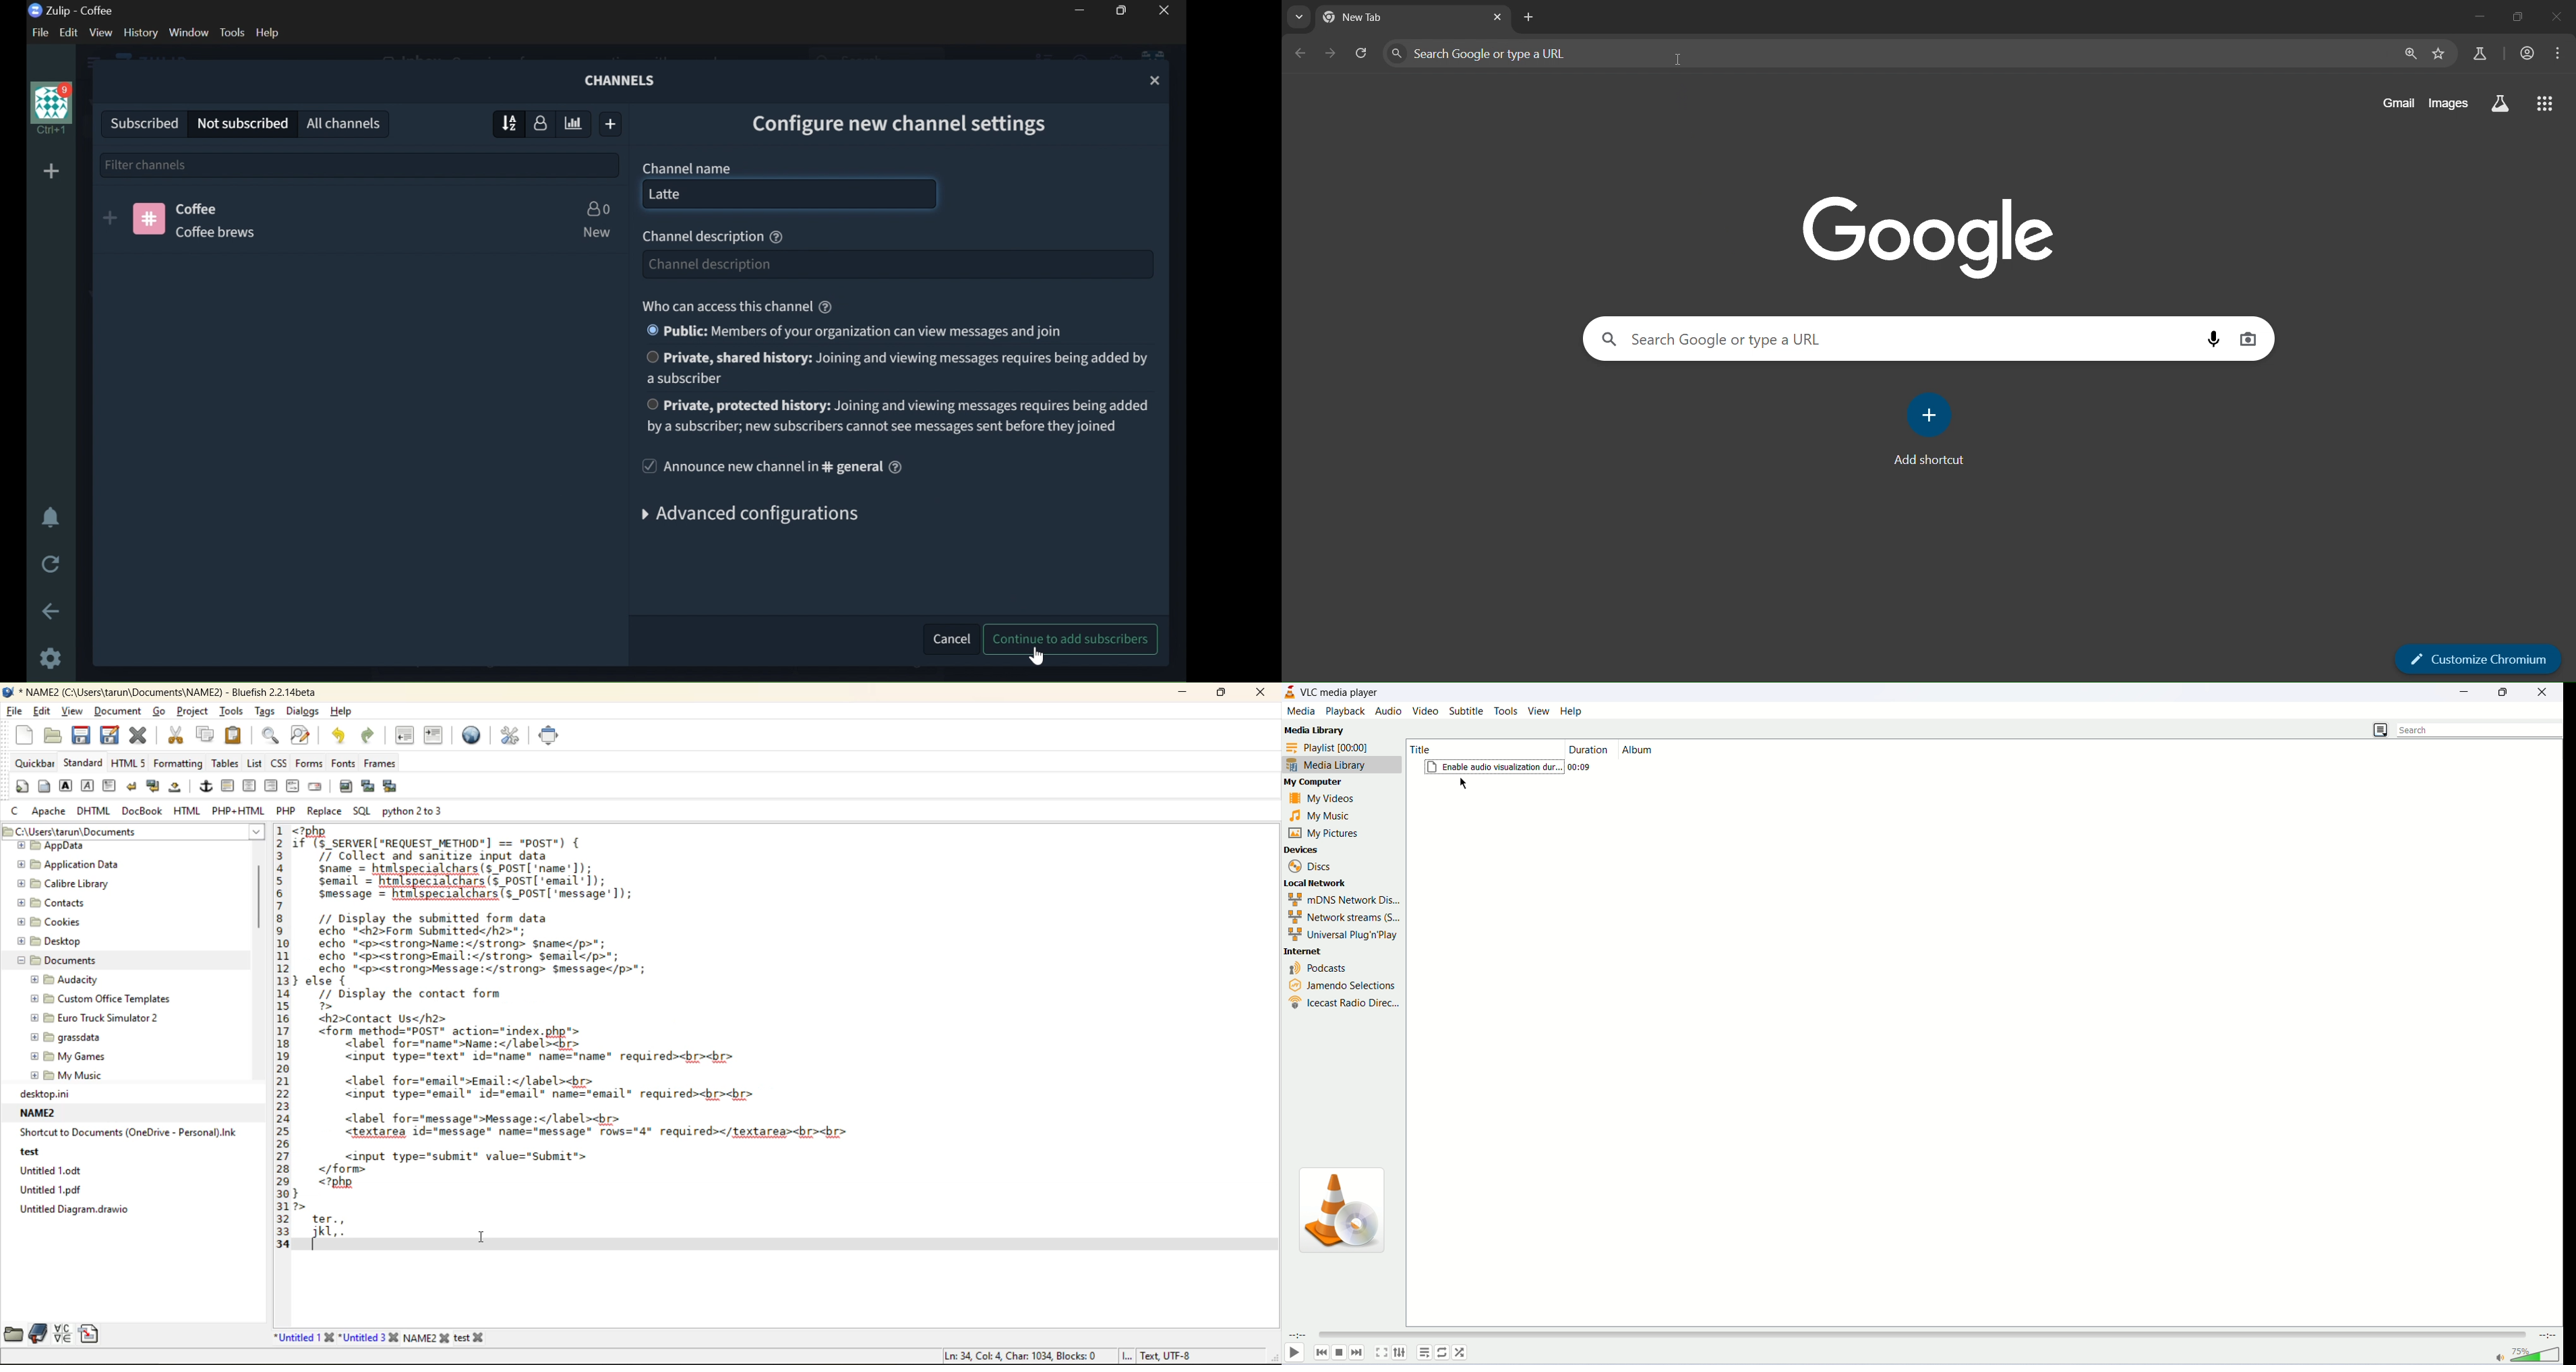 Image resolution: width=2576 pixels, height=1372 pixels. What do you see at coordinates (1573, 711) in the screenshot?
I see `help` at bounding box center [1573, 711].